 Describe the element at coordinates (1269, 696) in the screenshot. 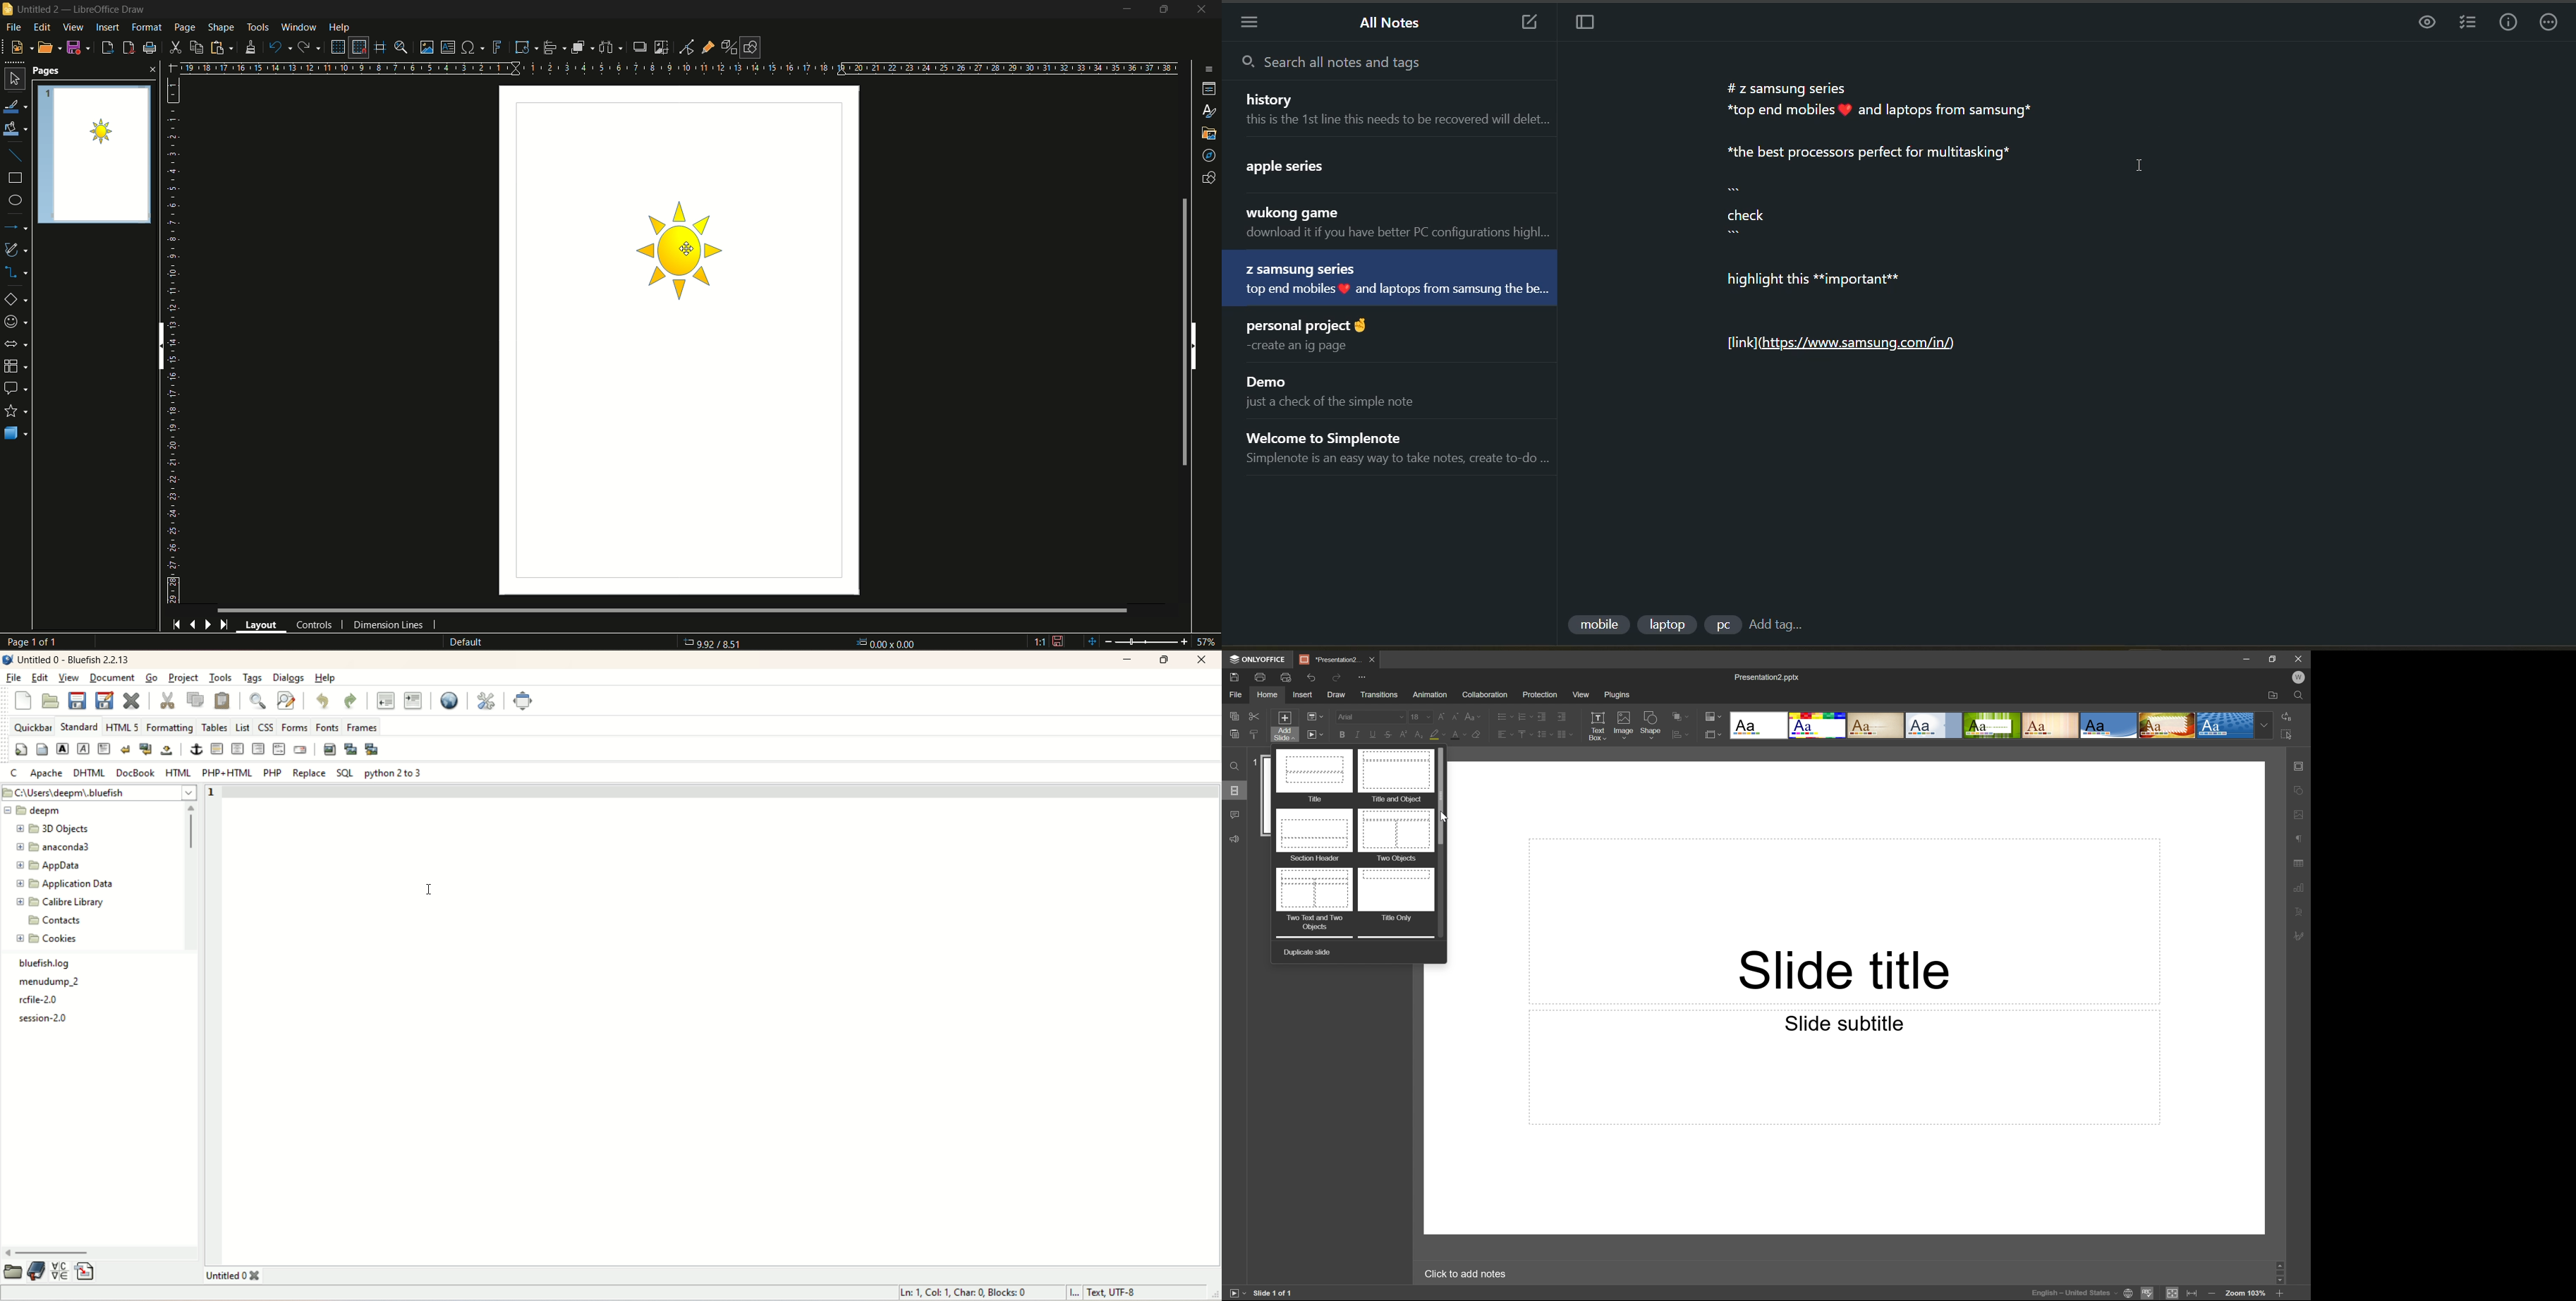

I see `Home` at that location.